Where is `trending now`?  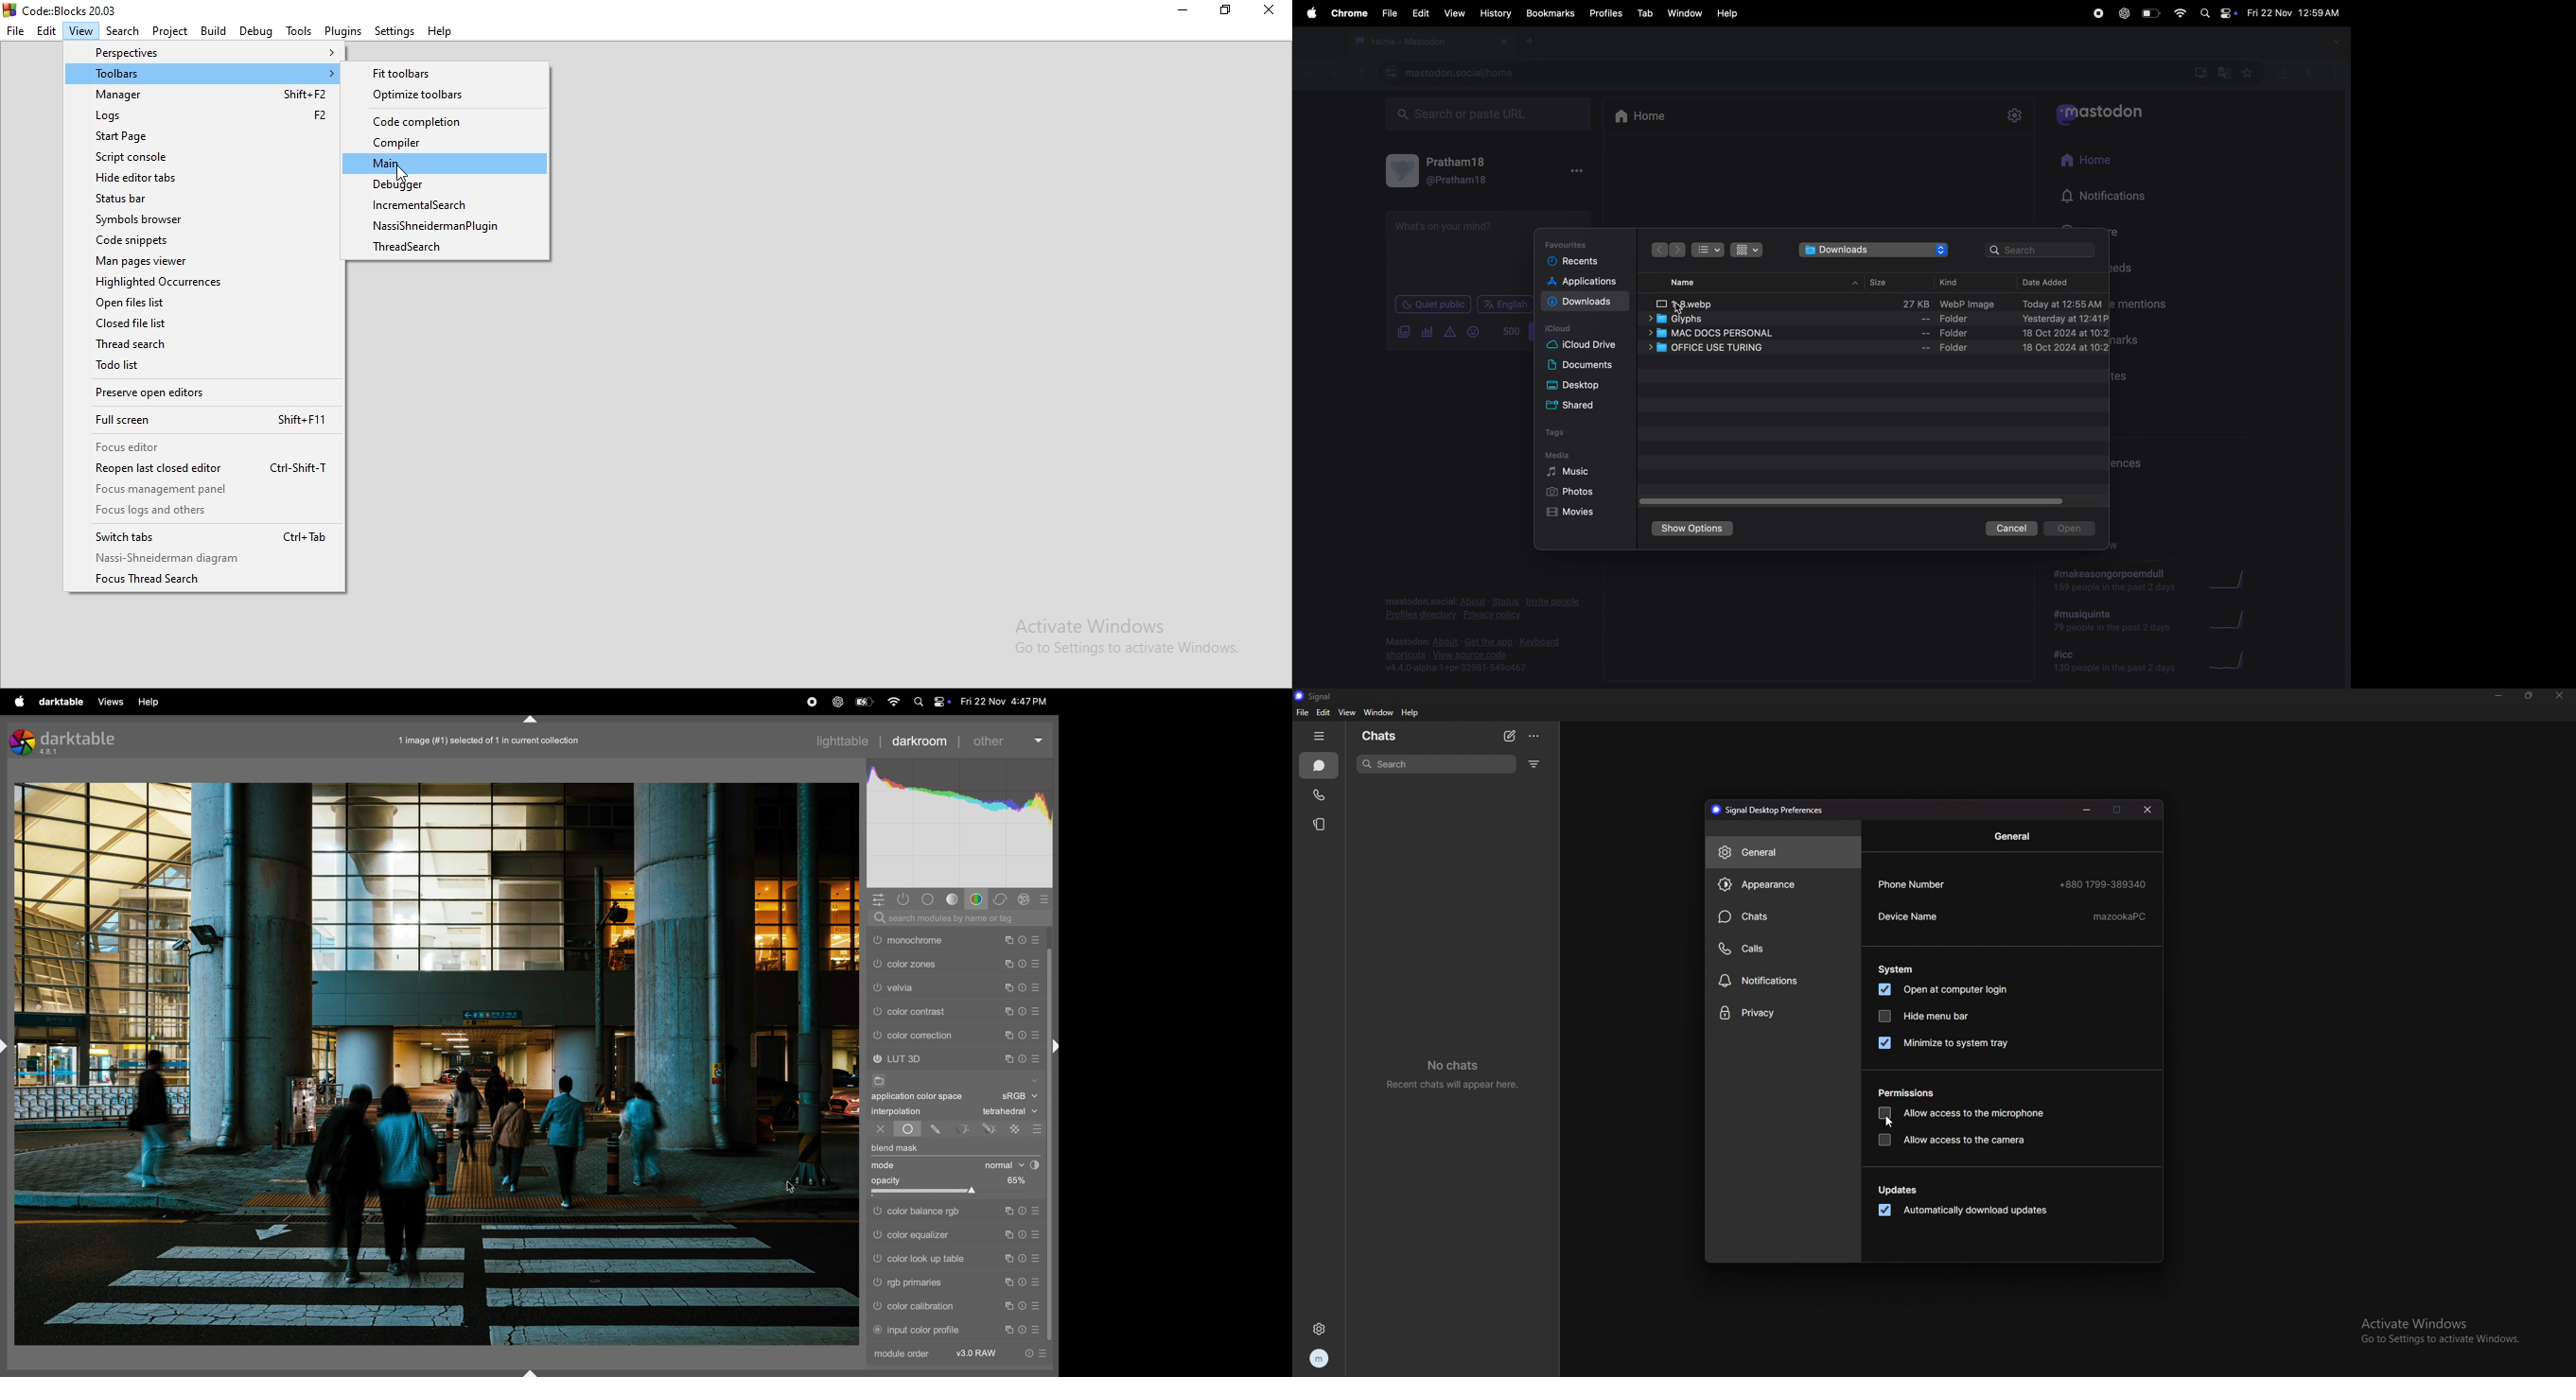 trending now is located at coordinates (2116, 583).